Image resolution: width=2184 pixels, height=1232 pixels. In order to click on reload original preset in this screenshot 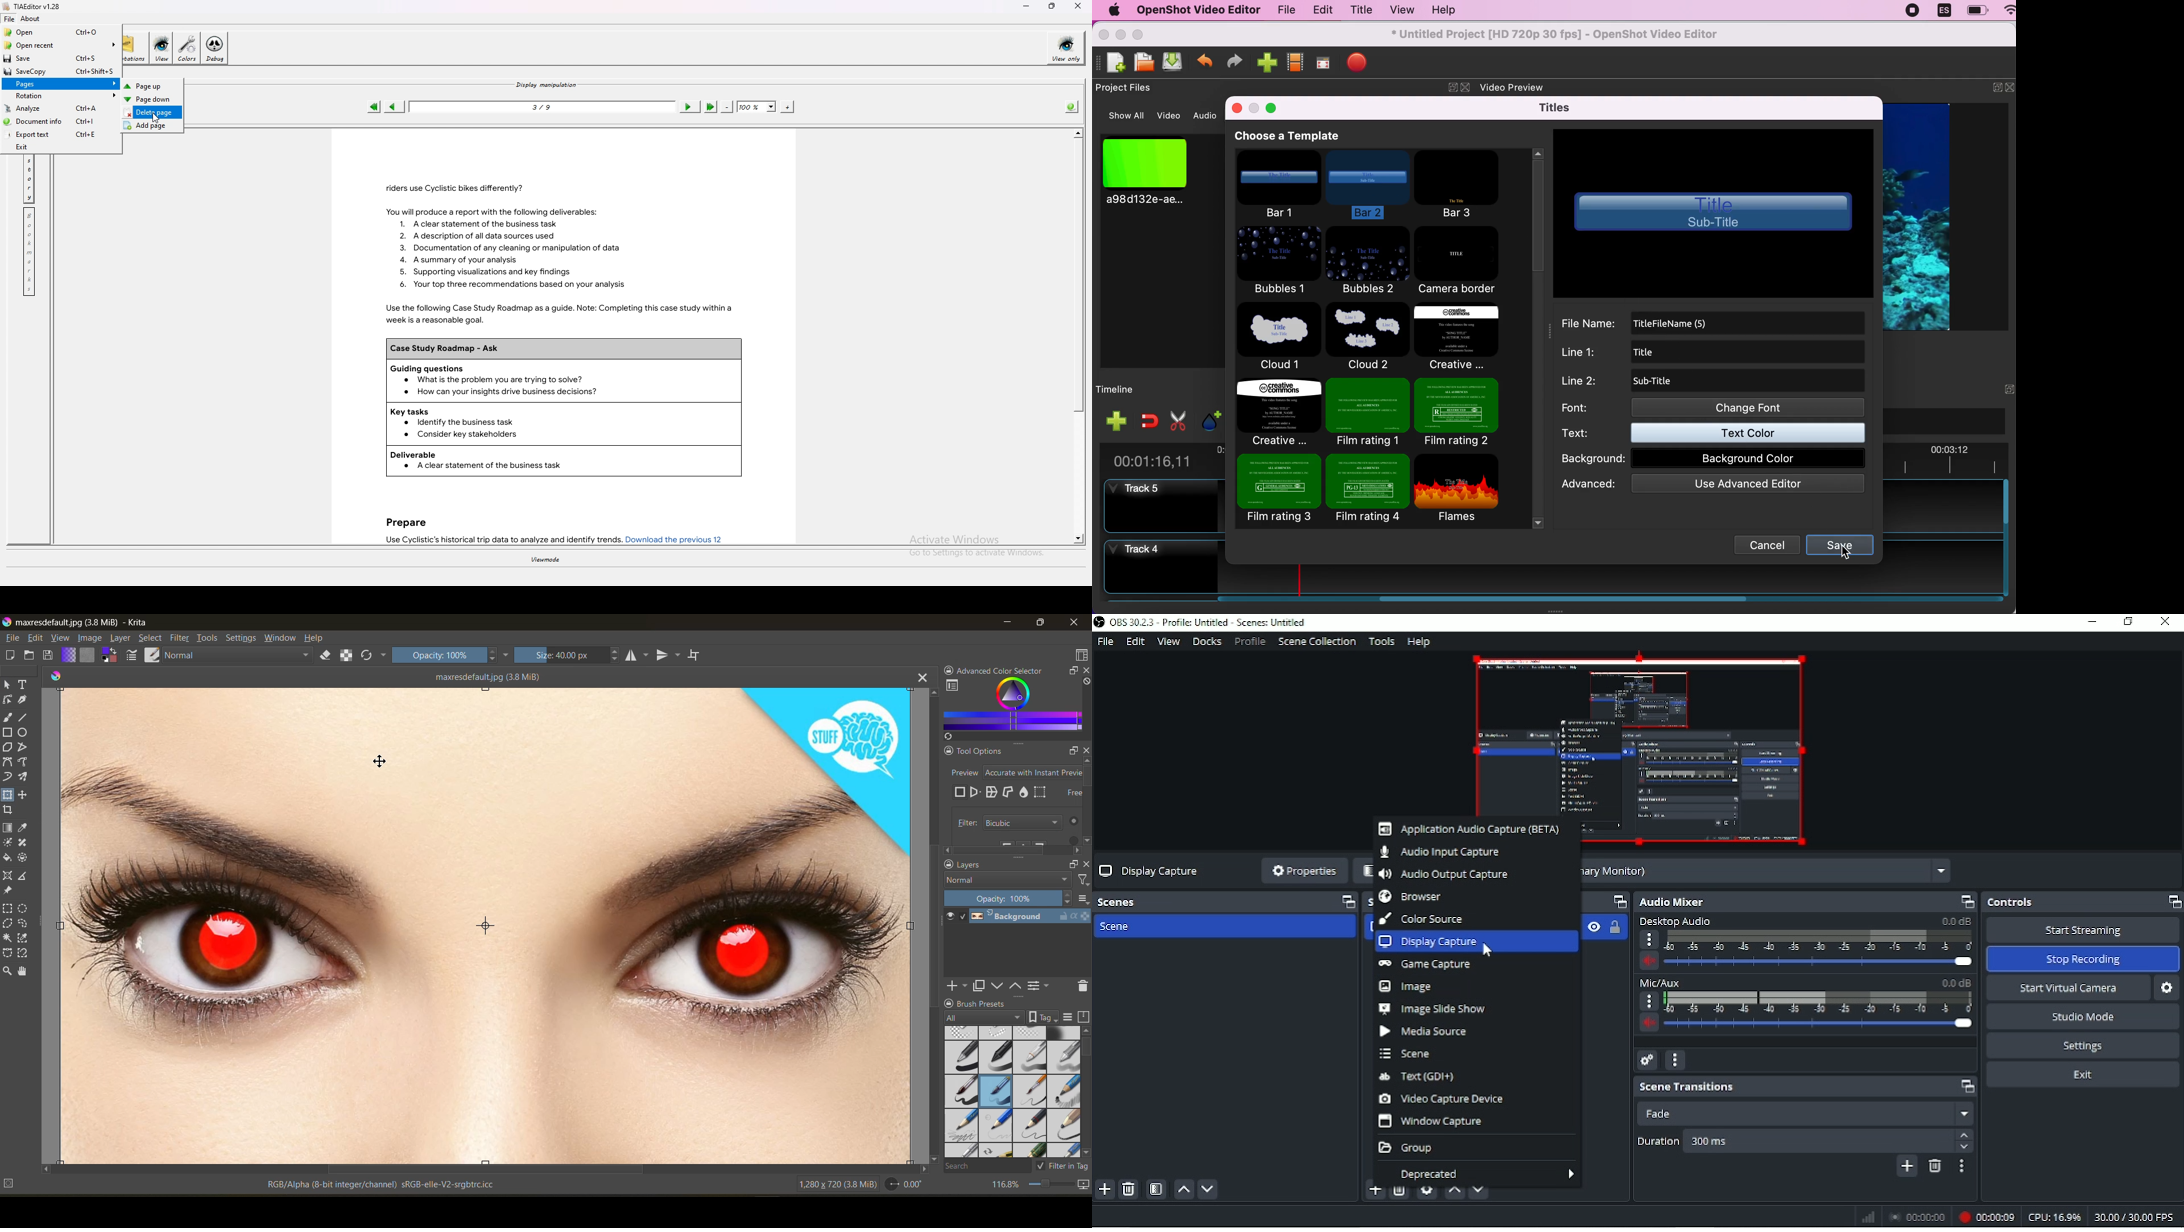, I will do `click(374, 657)`.